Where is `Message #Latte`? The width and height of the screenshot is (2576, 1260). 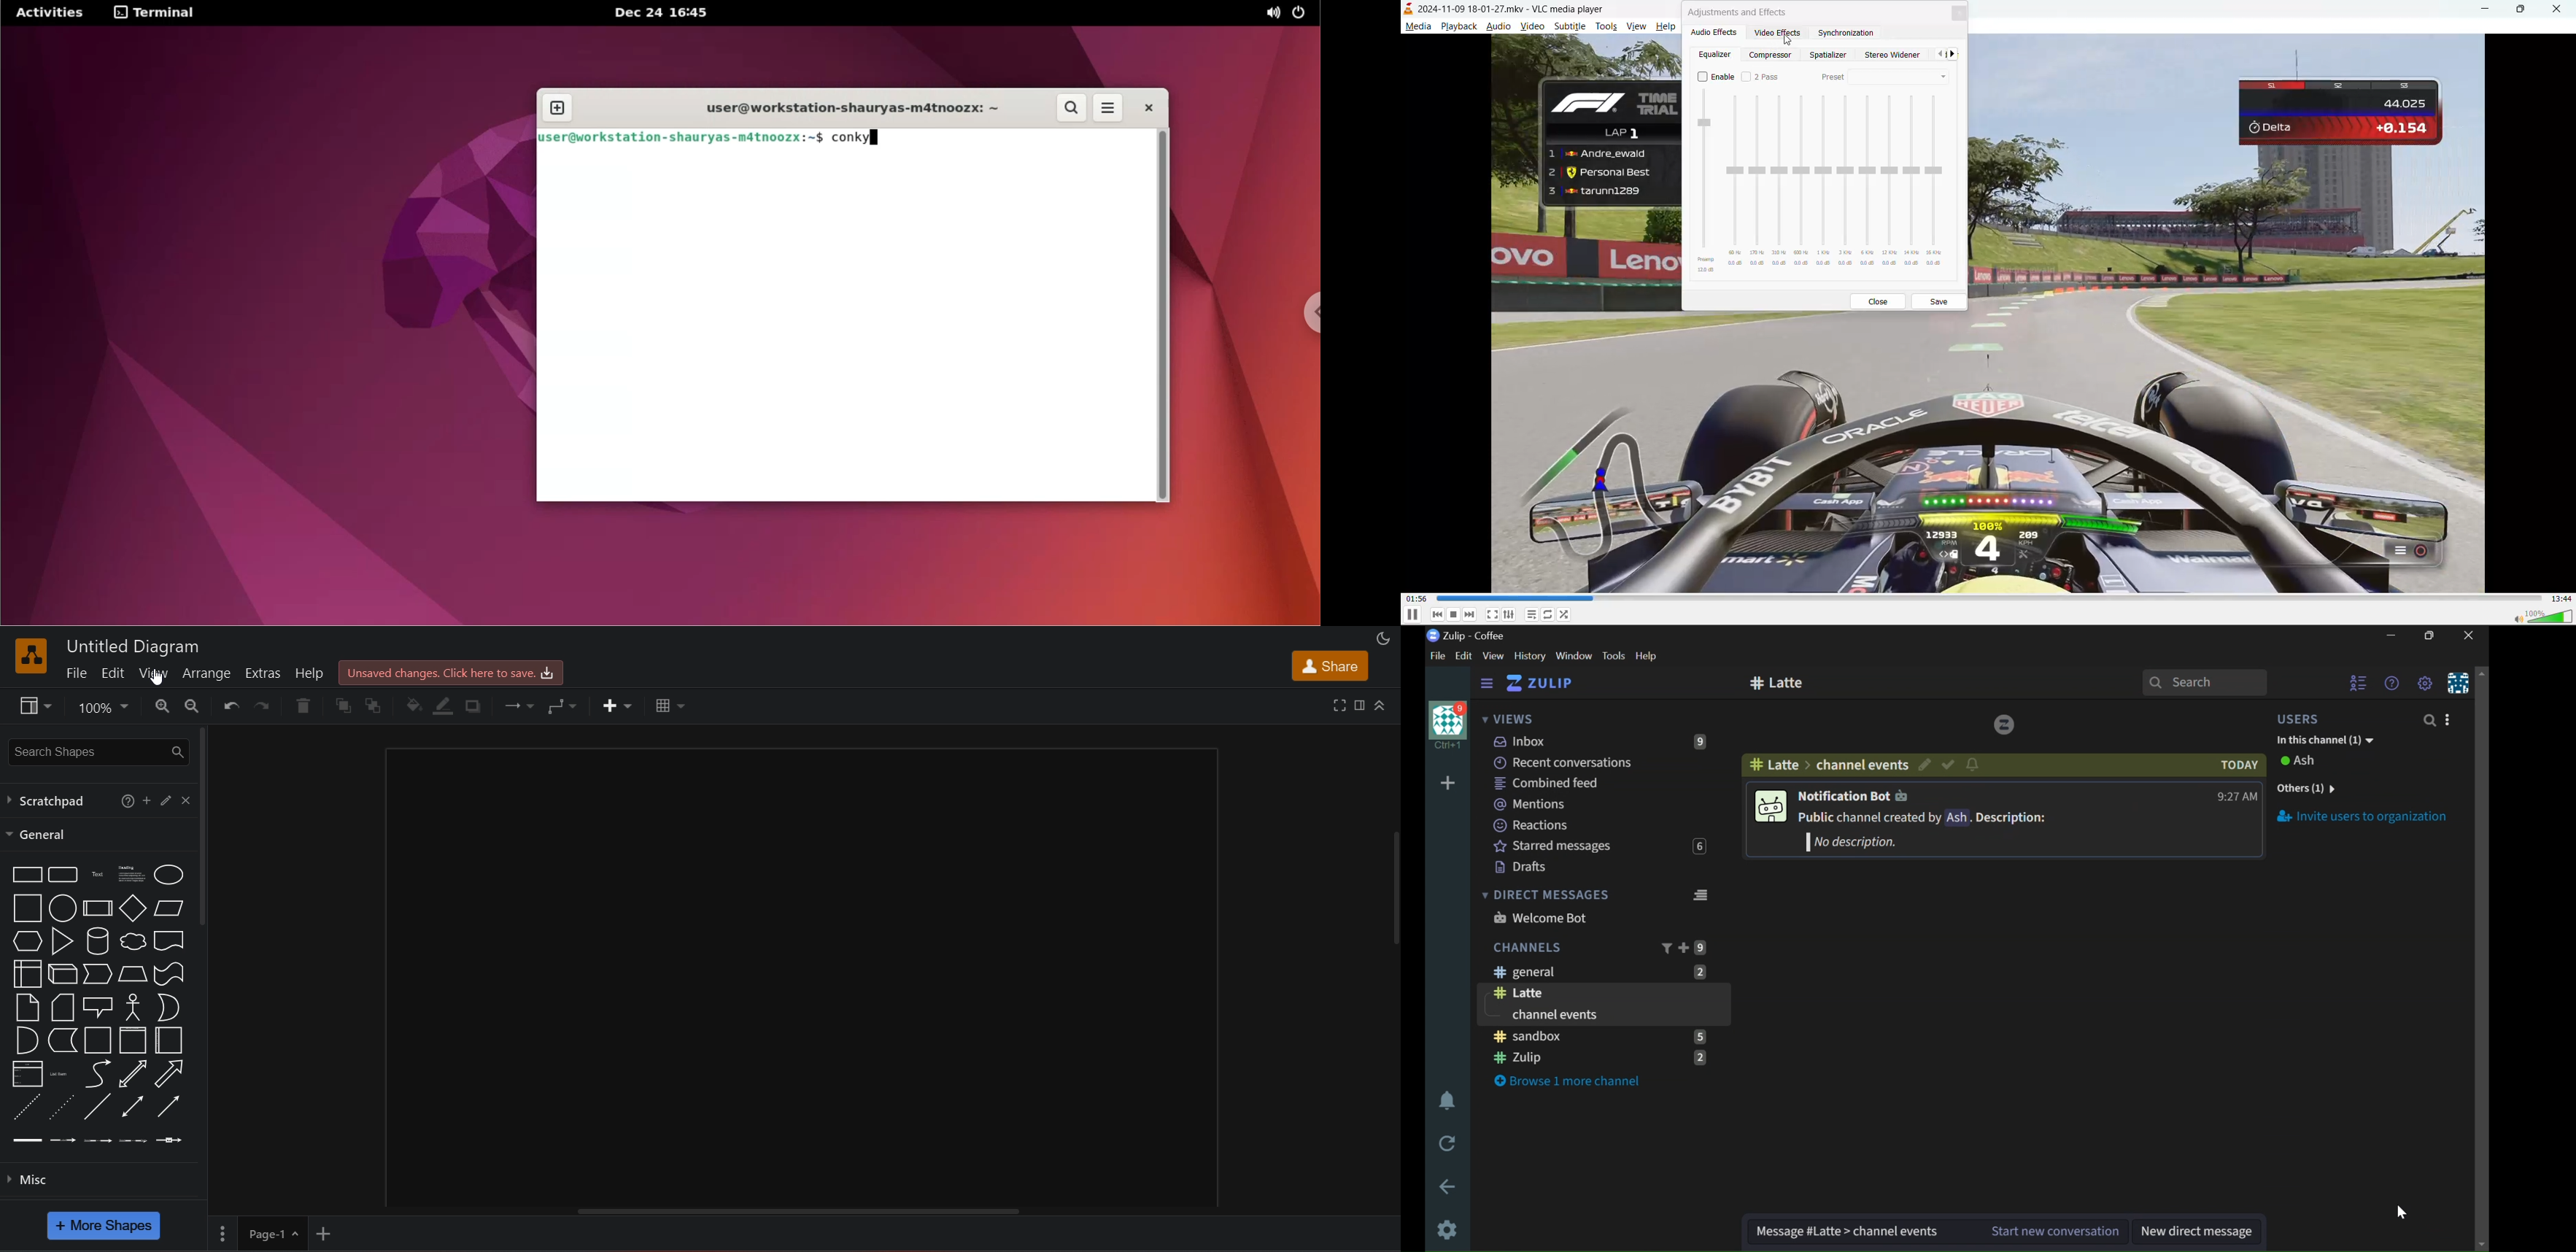 Message #Latte is located at coordinates (1799, 1230).